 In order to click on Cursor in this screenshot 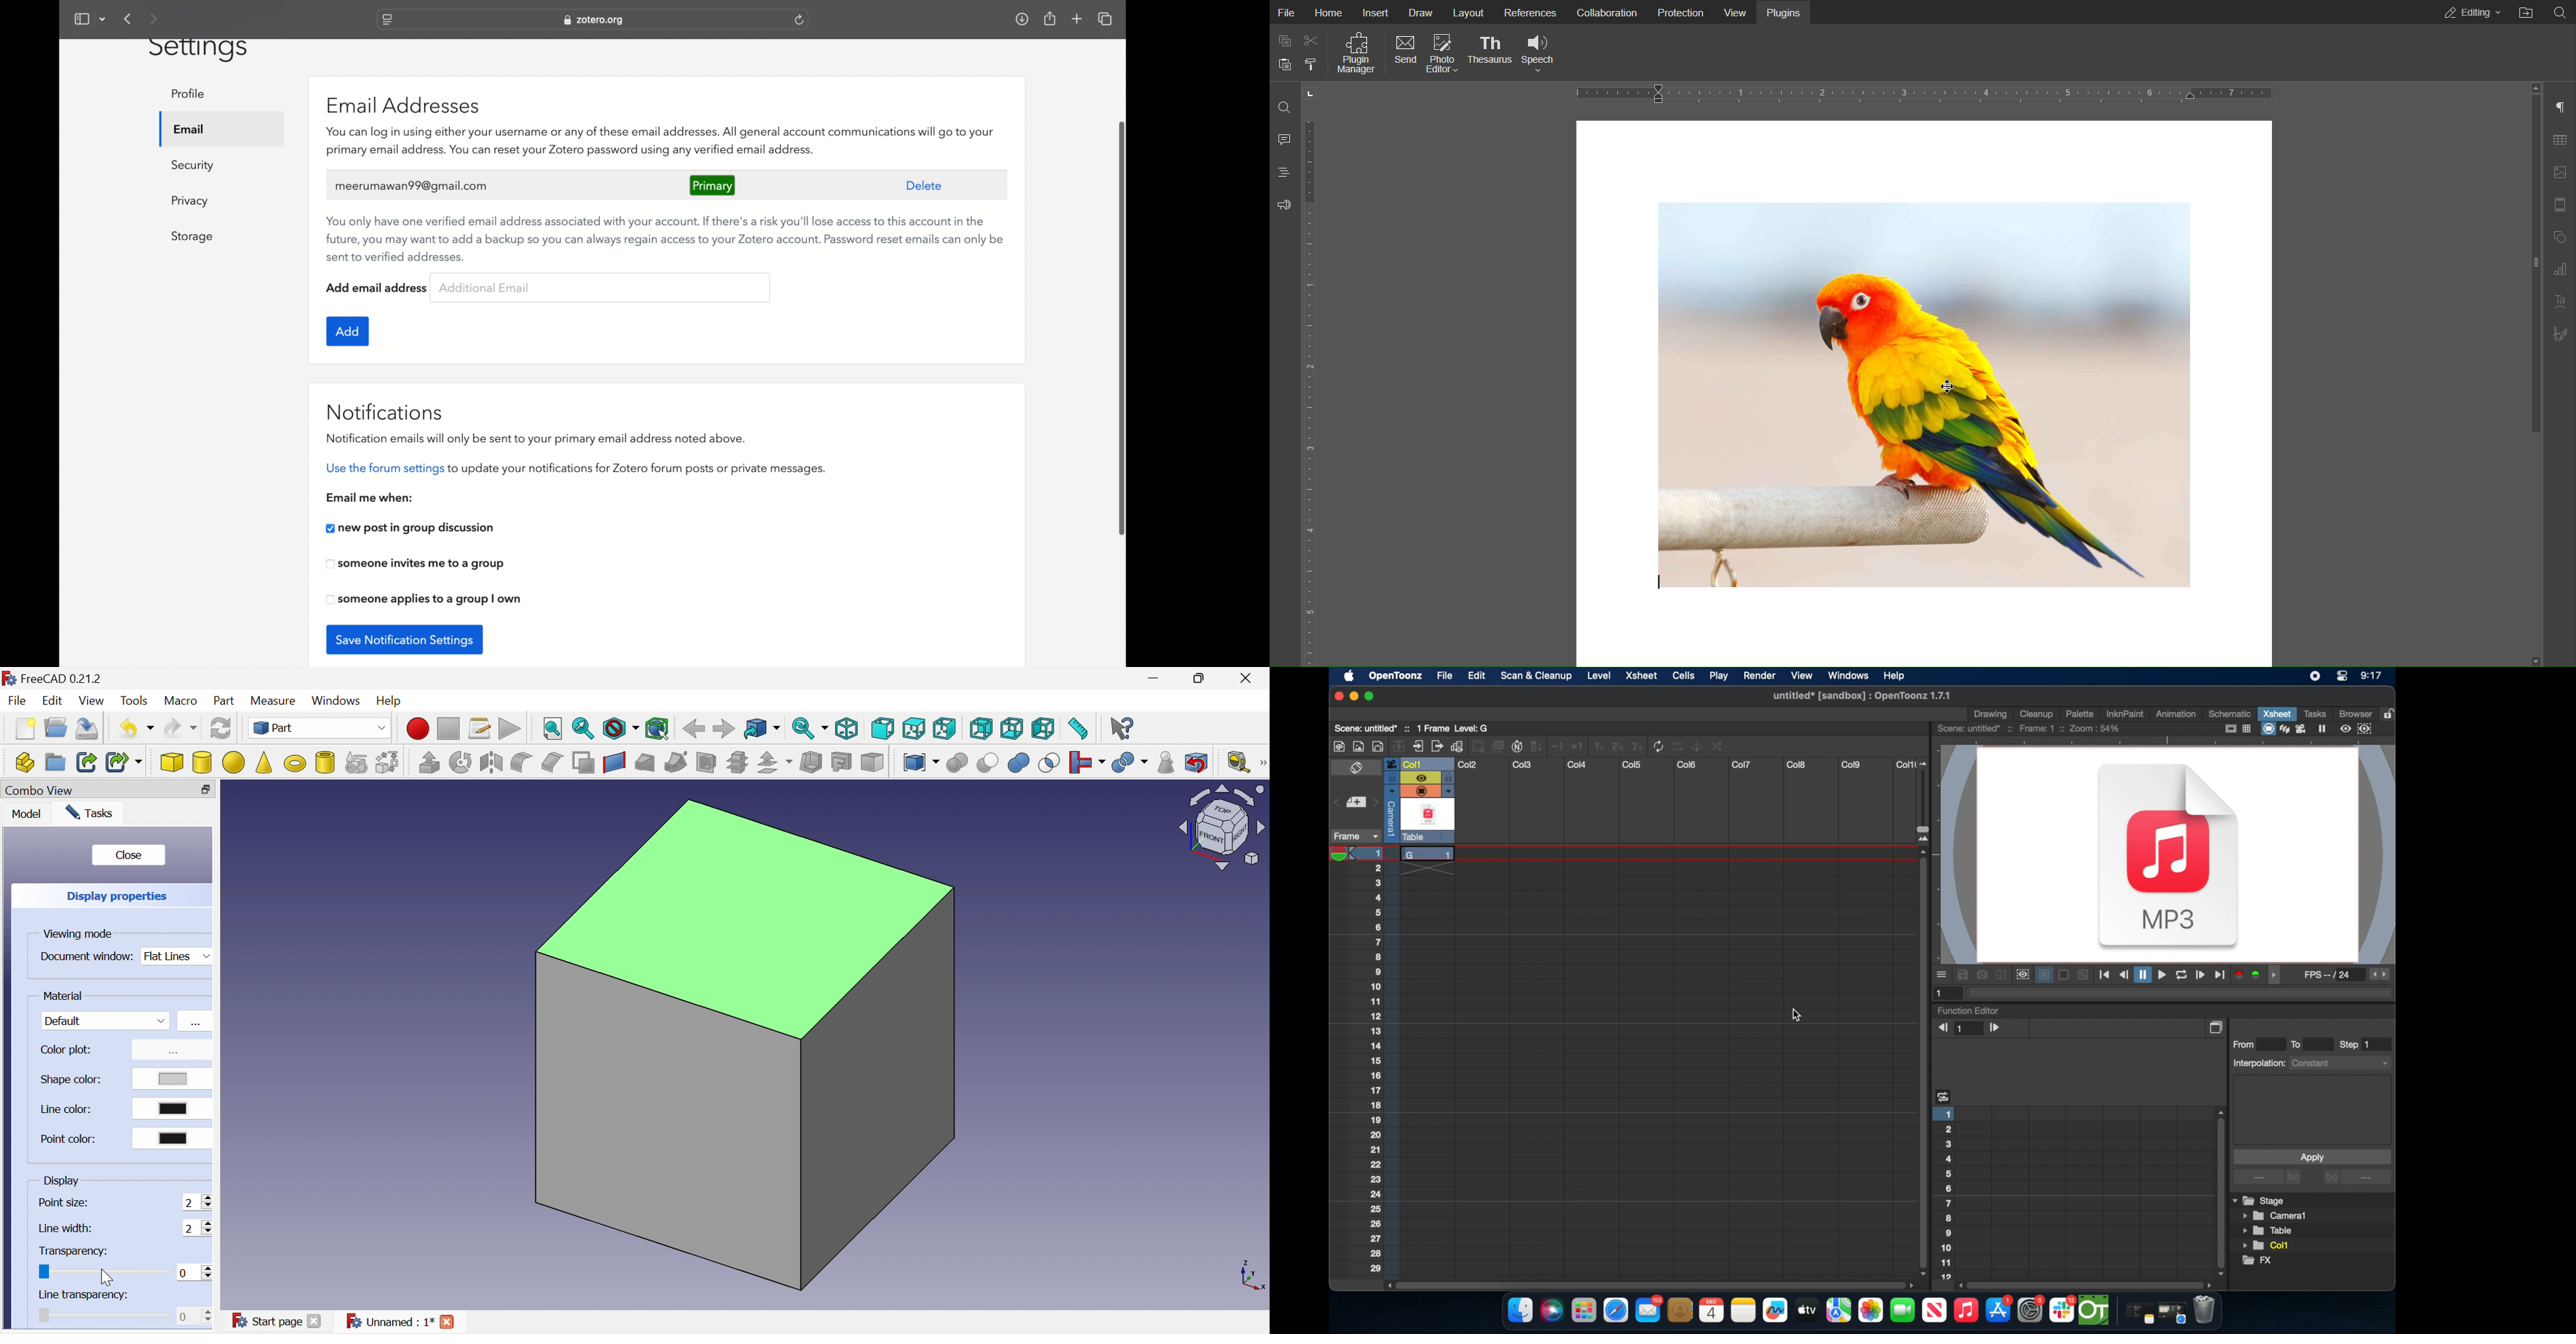, I will do `click(1947, 390)`.